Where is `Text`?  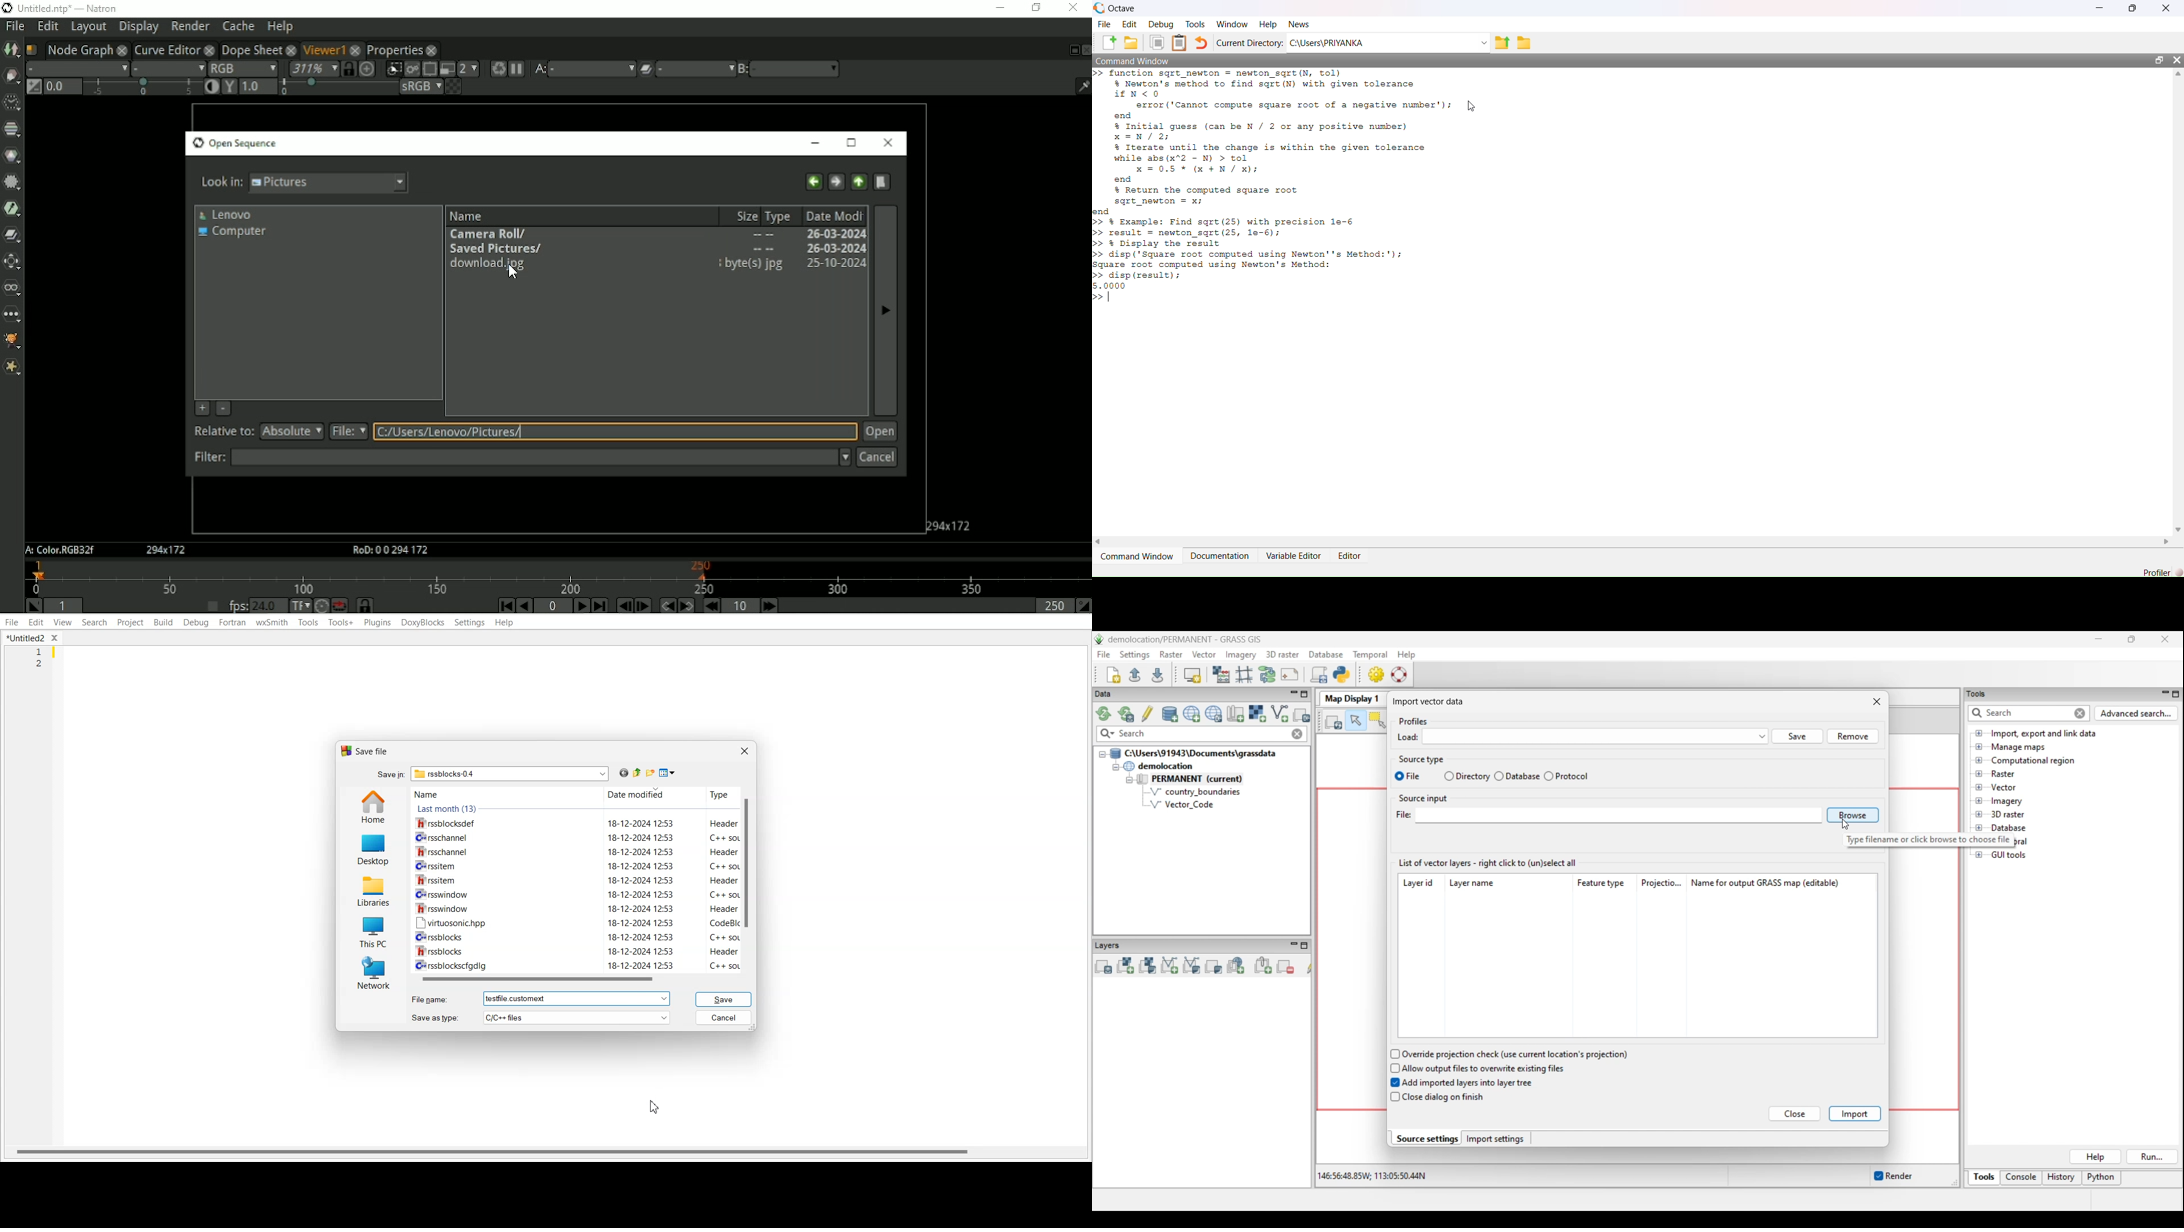
Text is located at coordinates (366, 751).